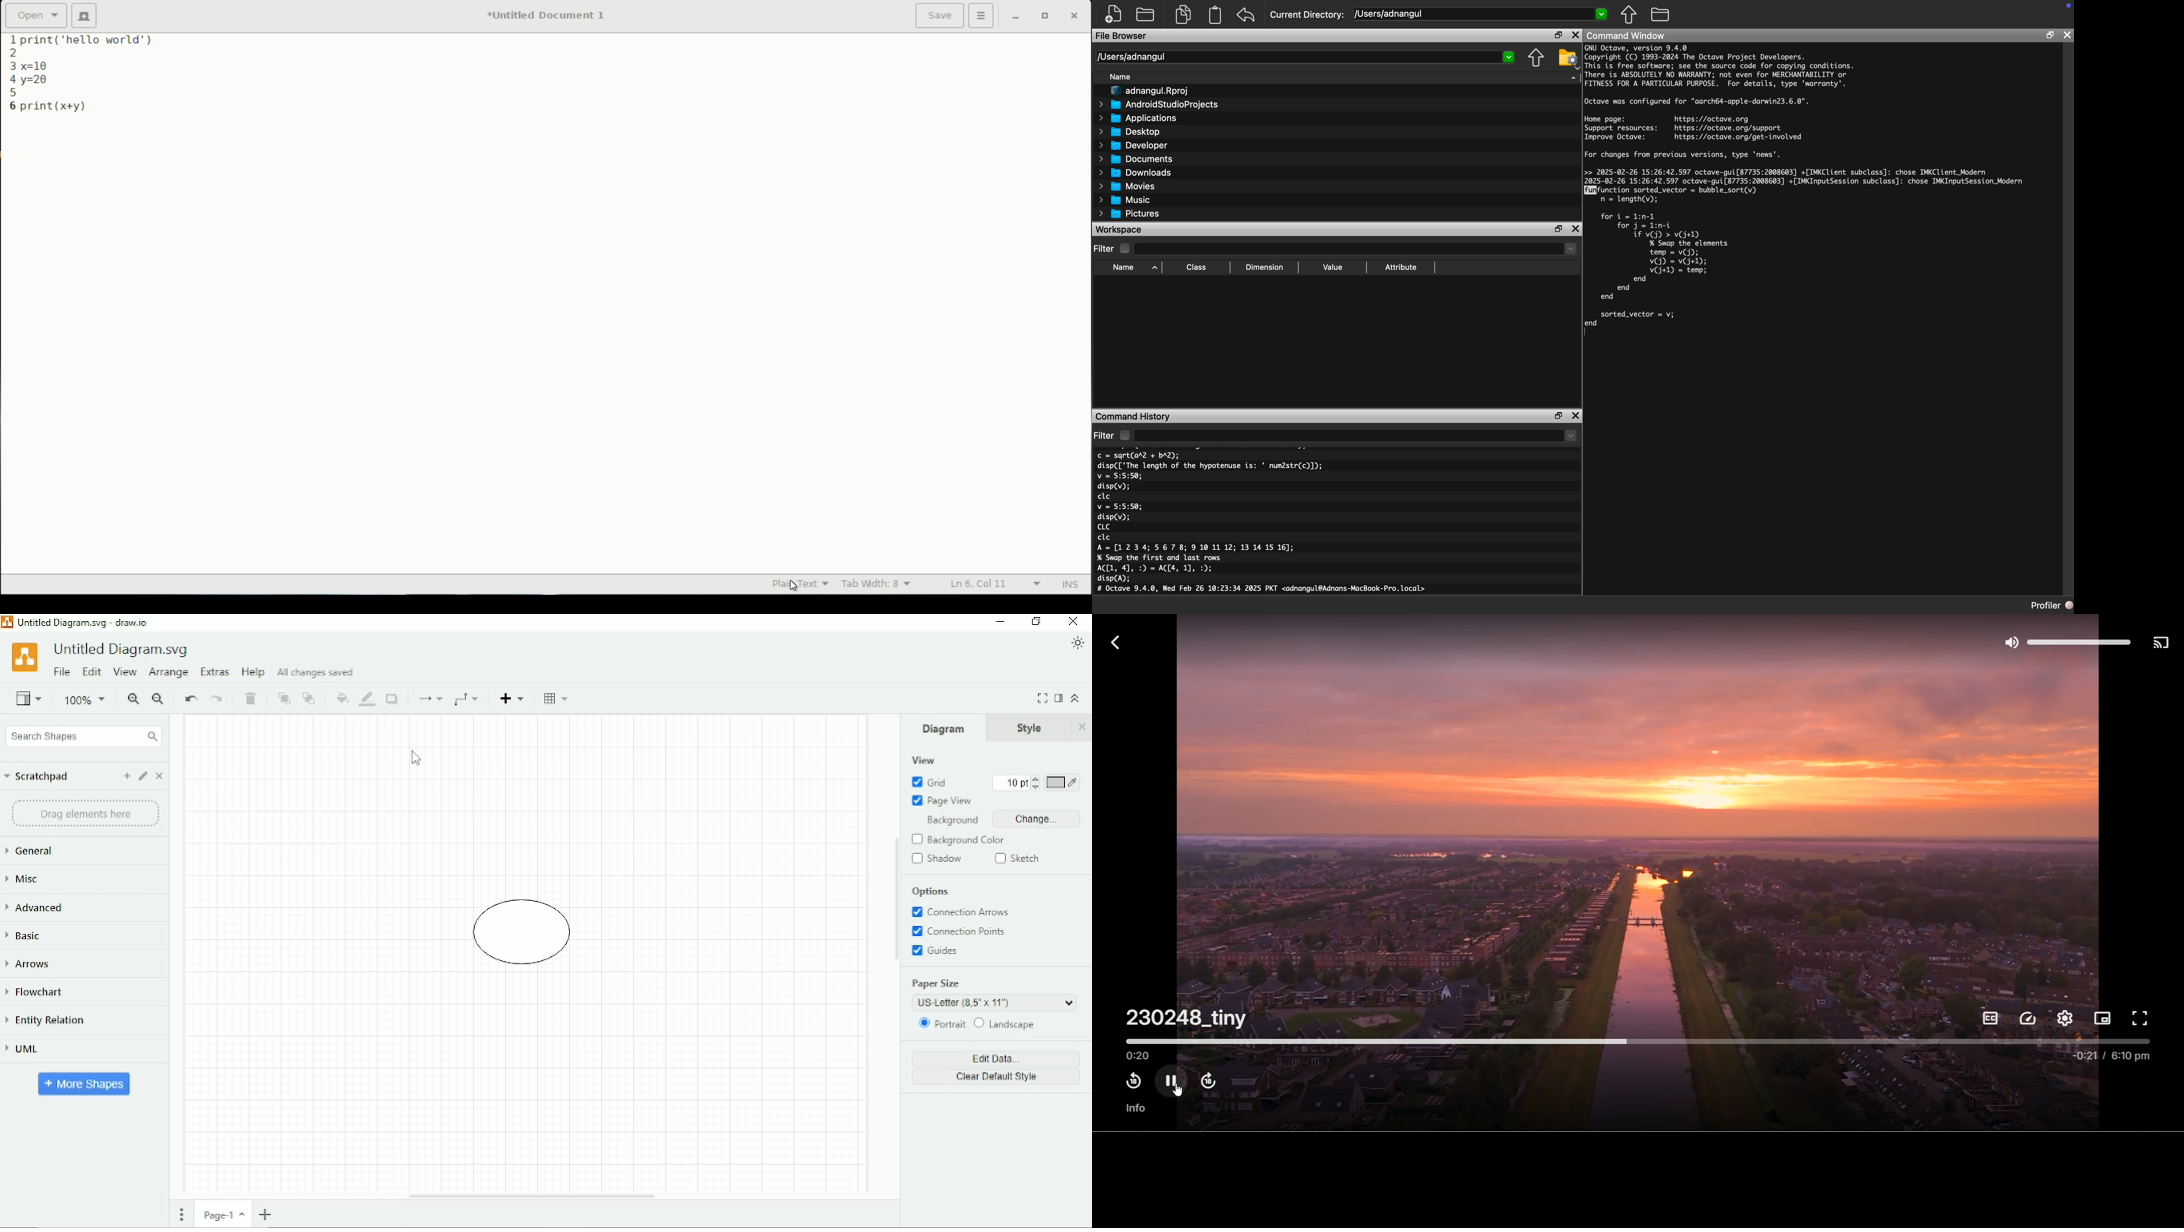 The image size is (2184, 1232). I want to click on View, so click(124, 672).